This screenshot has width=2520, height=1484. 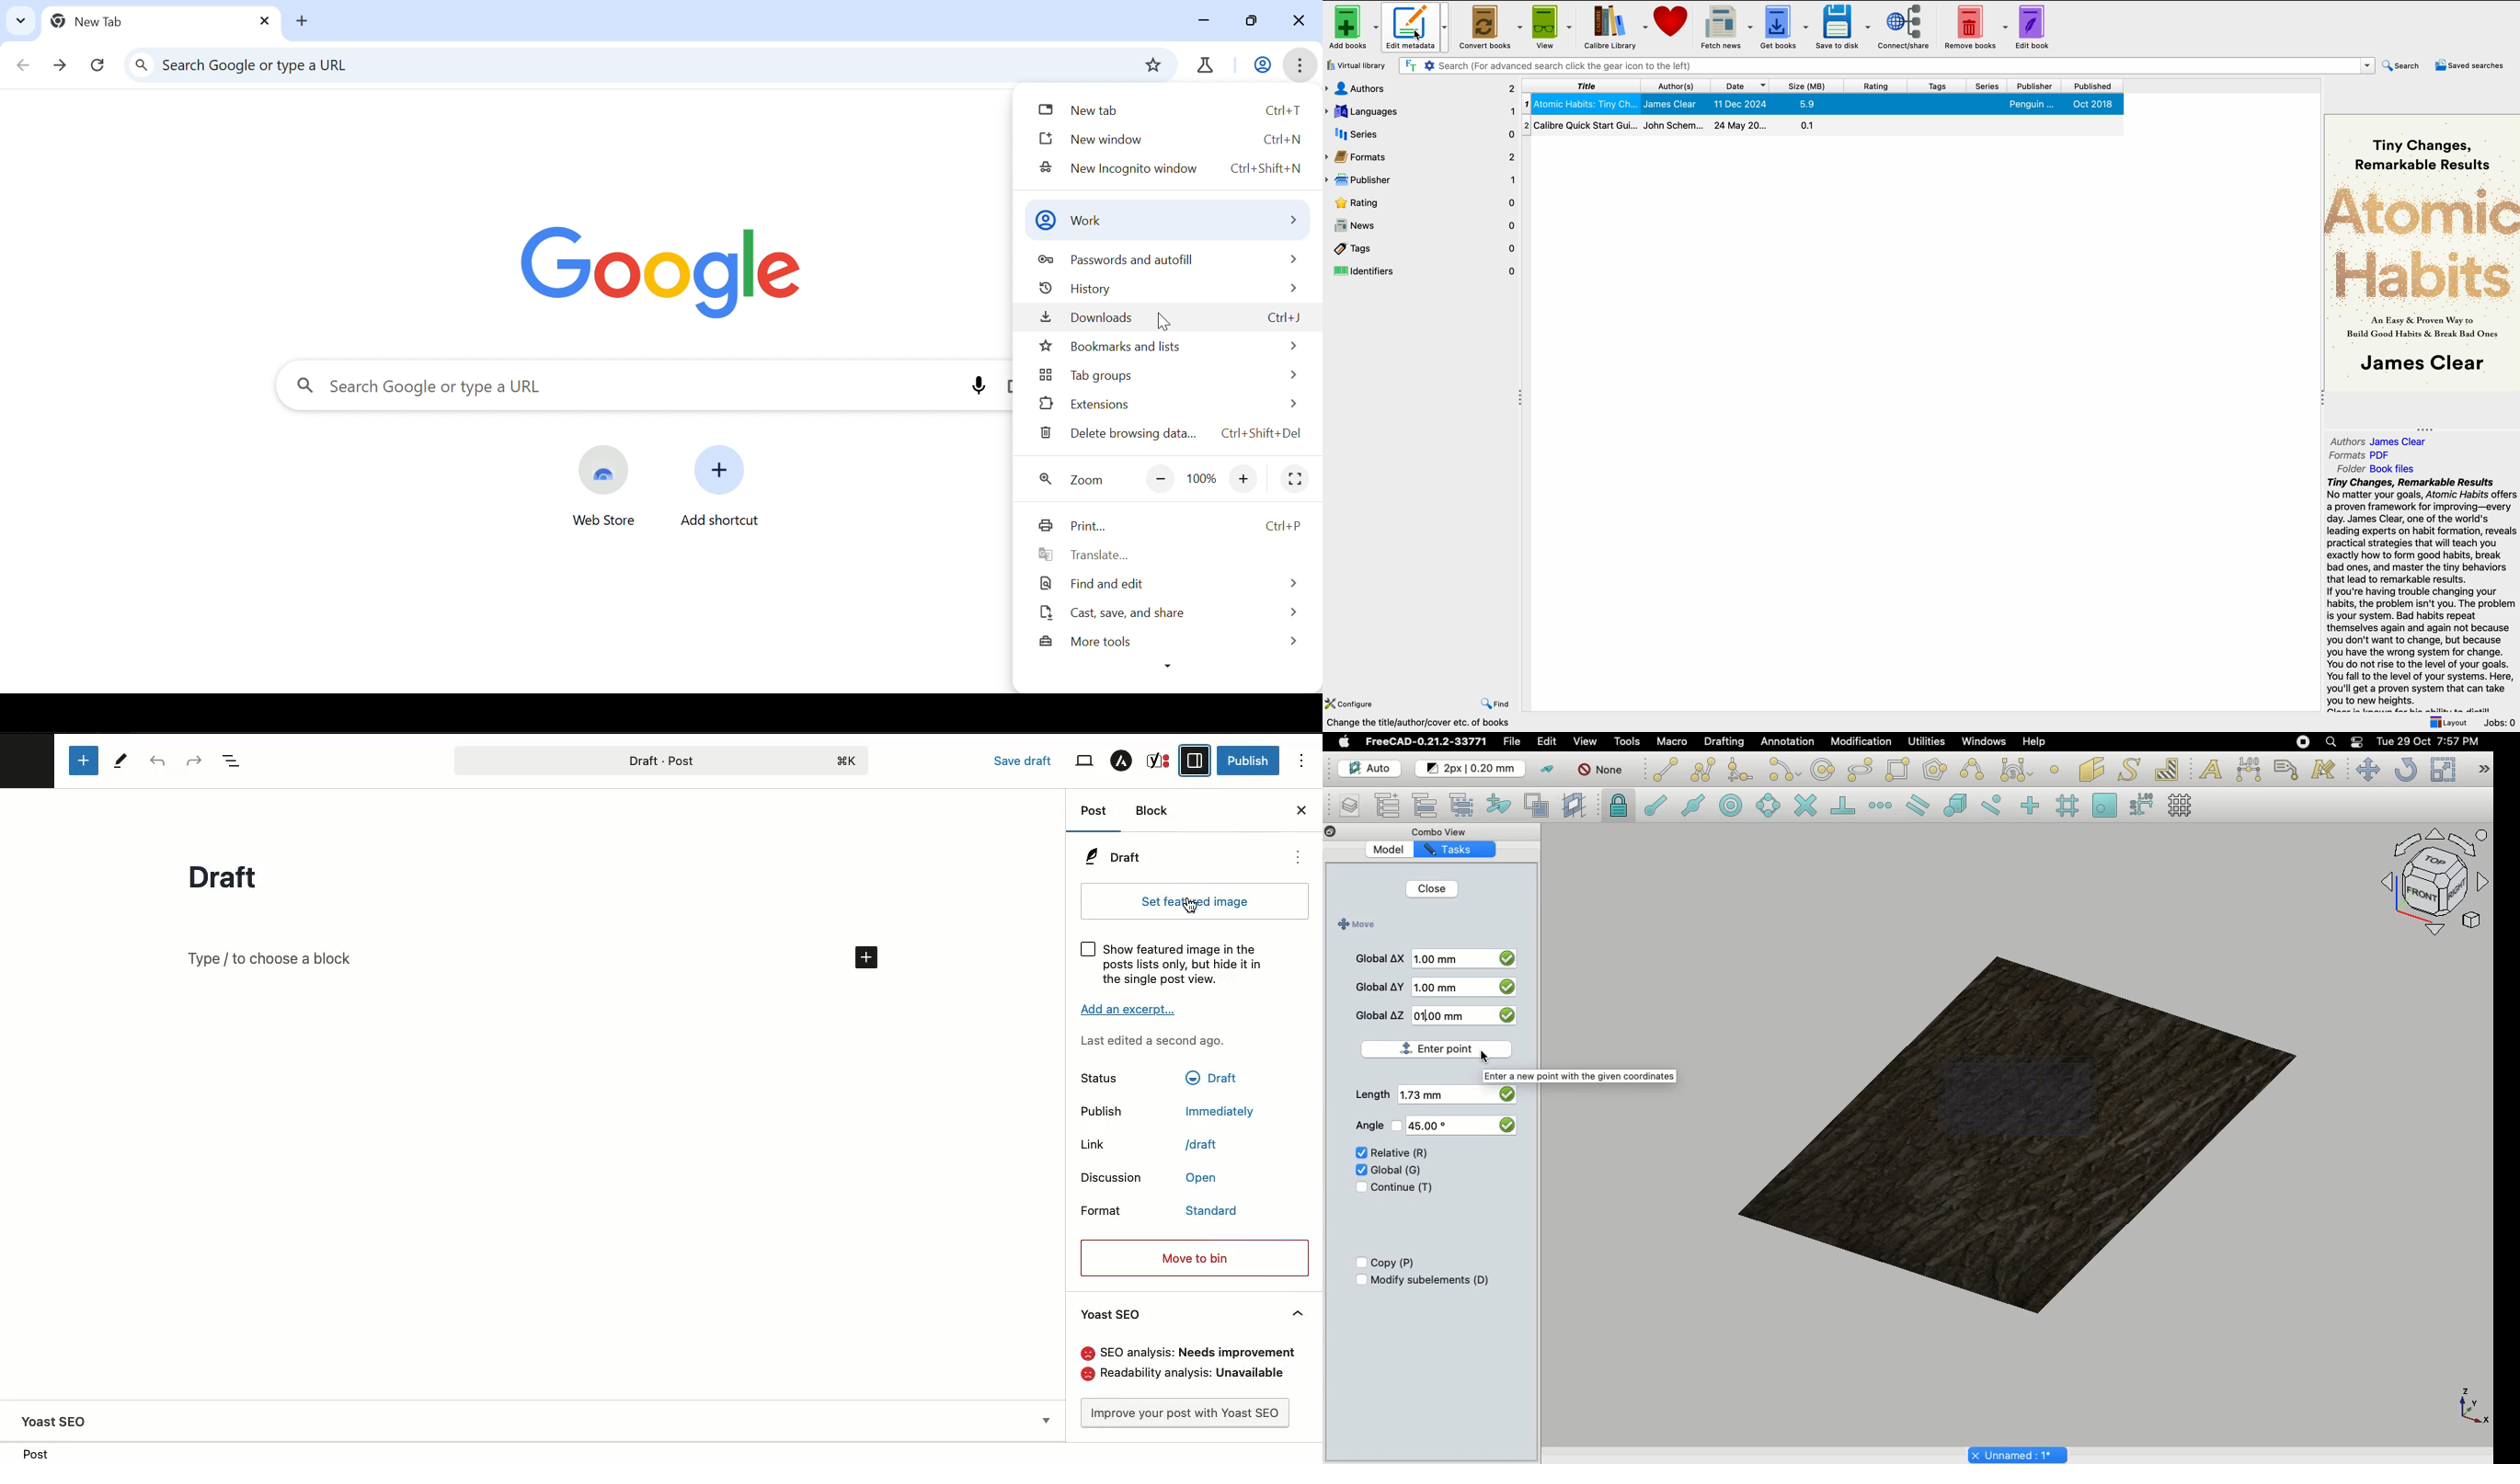 What do you see at coordinates (1201, 481) in the screenshot?
I see `100%` at bounding box center [1201, 481].